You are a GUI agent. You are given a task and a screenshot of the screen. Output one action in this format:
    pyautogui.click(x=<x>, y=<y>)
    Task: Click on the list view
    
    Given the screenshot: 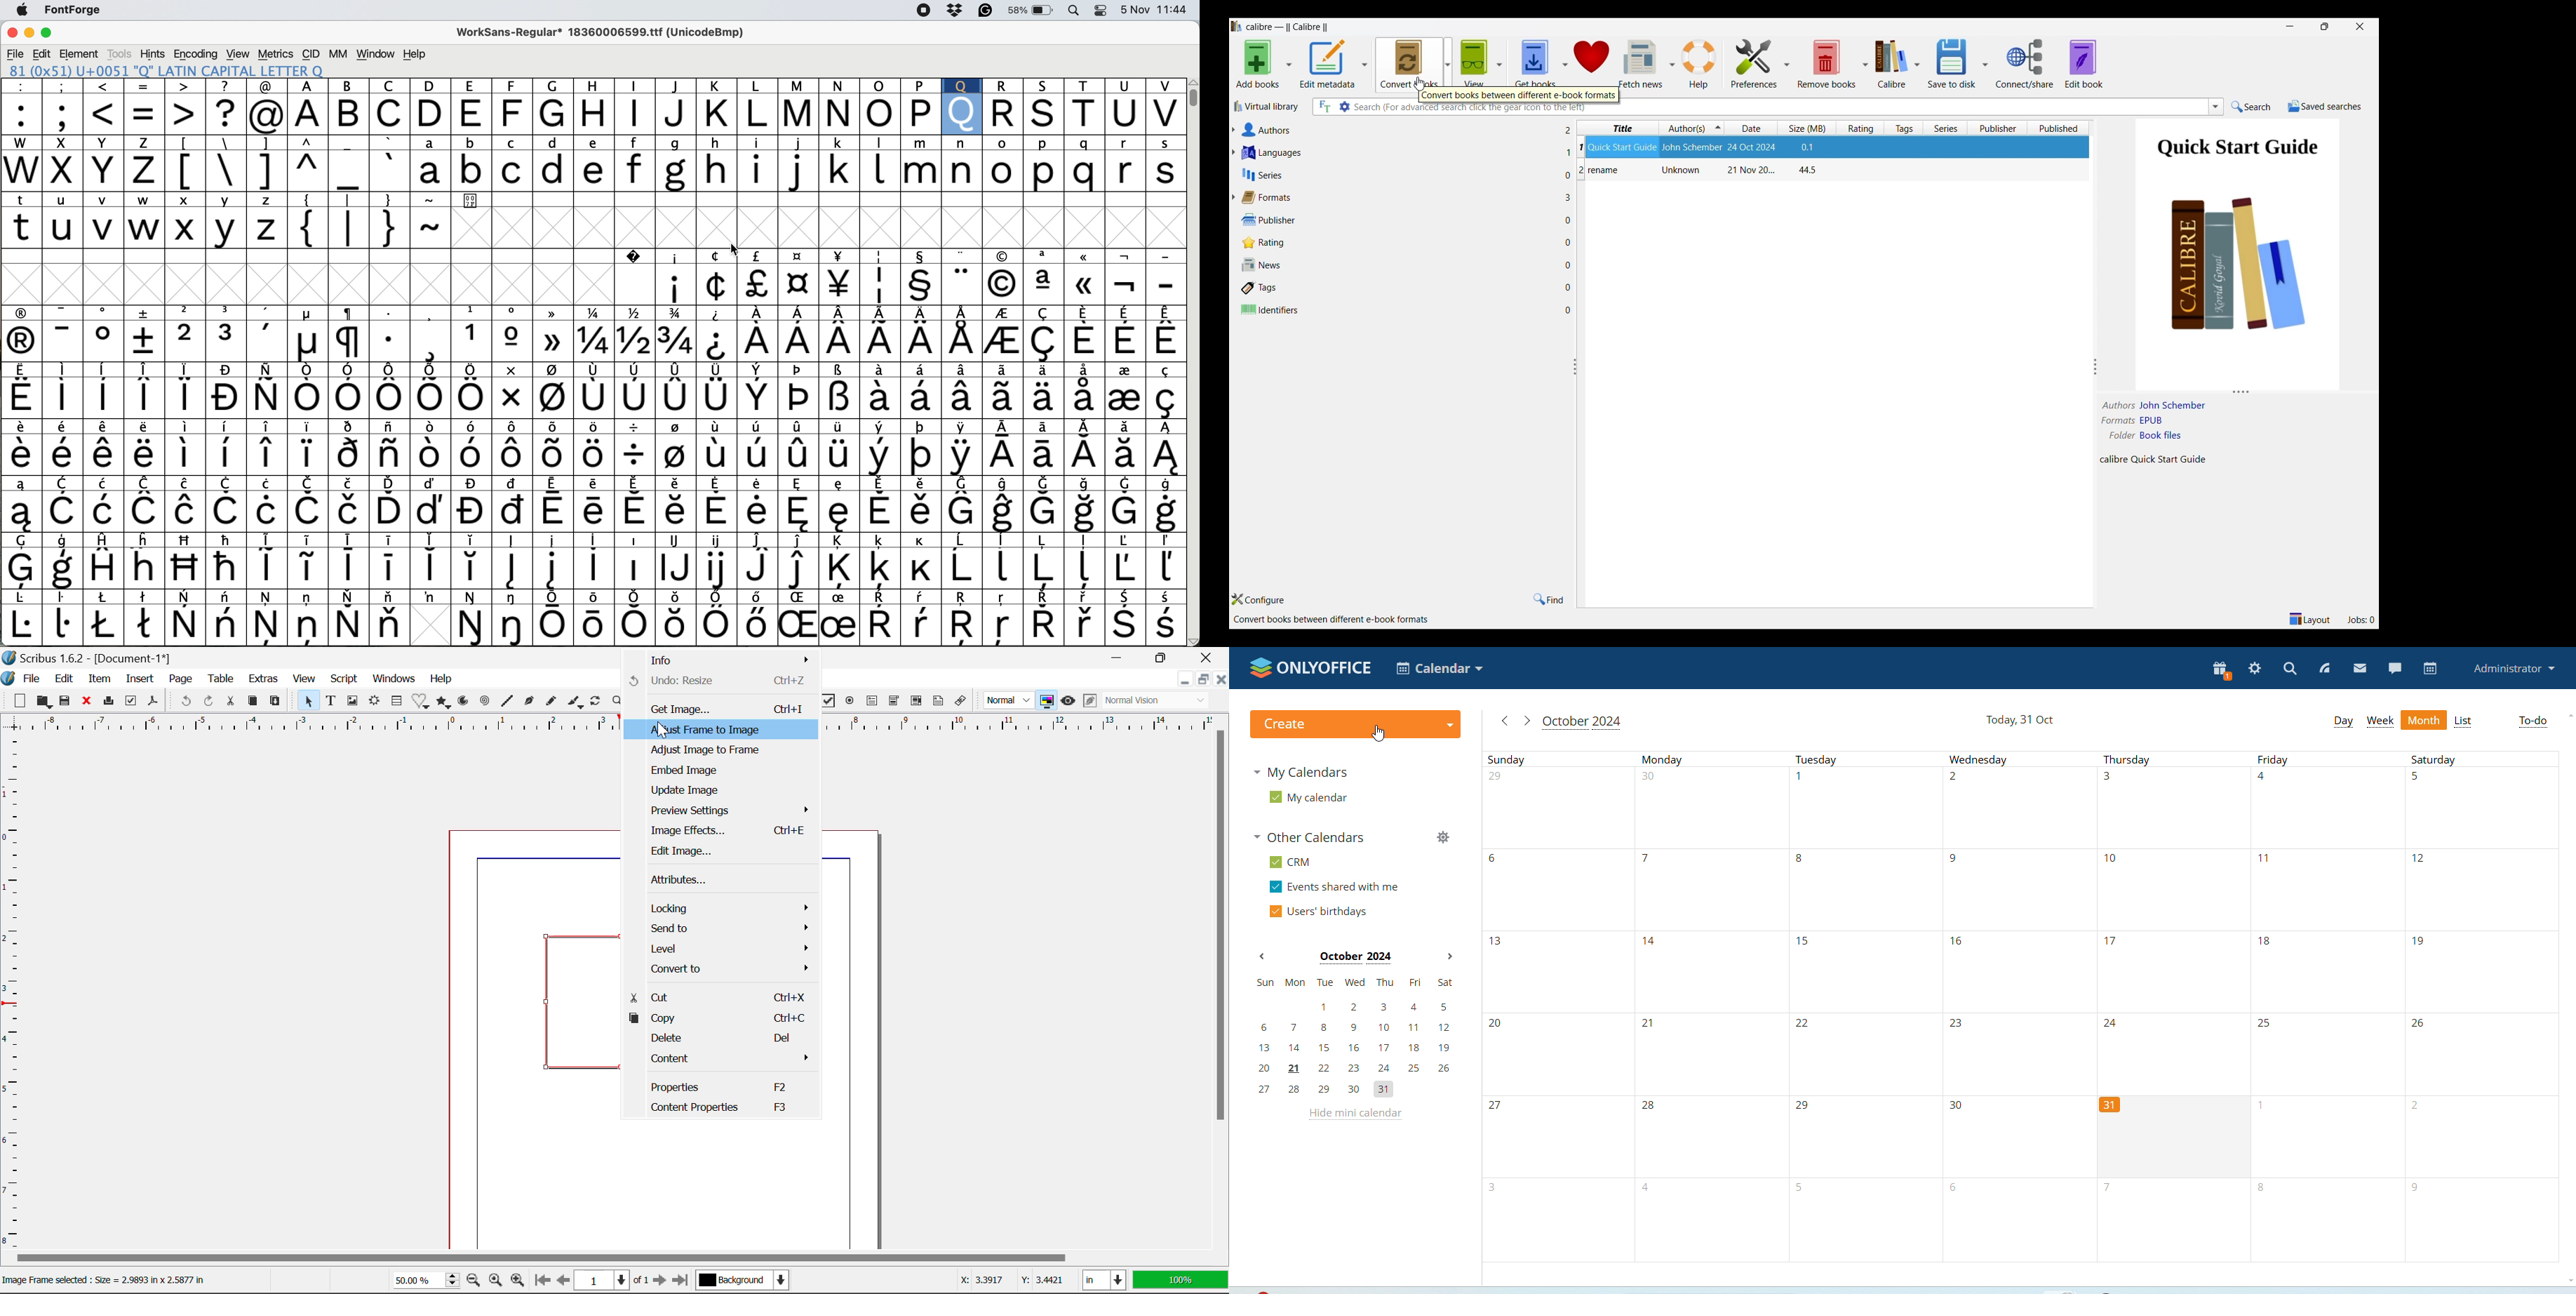 What is the action you would take?
    pyautogui.click(x=2464, y=722)
    